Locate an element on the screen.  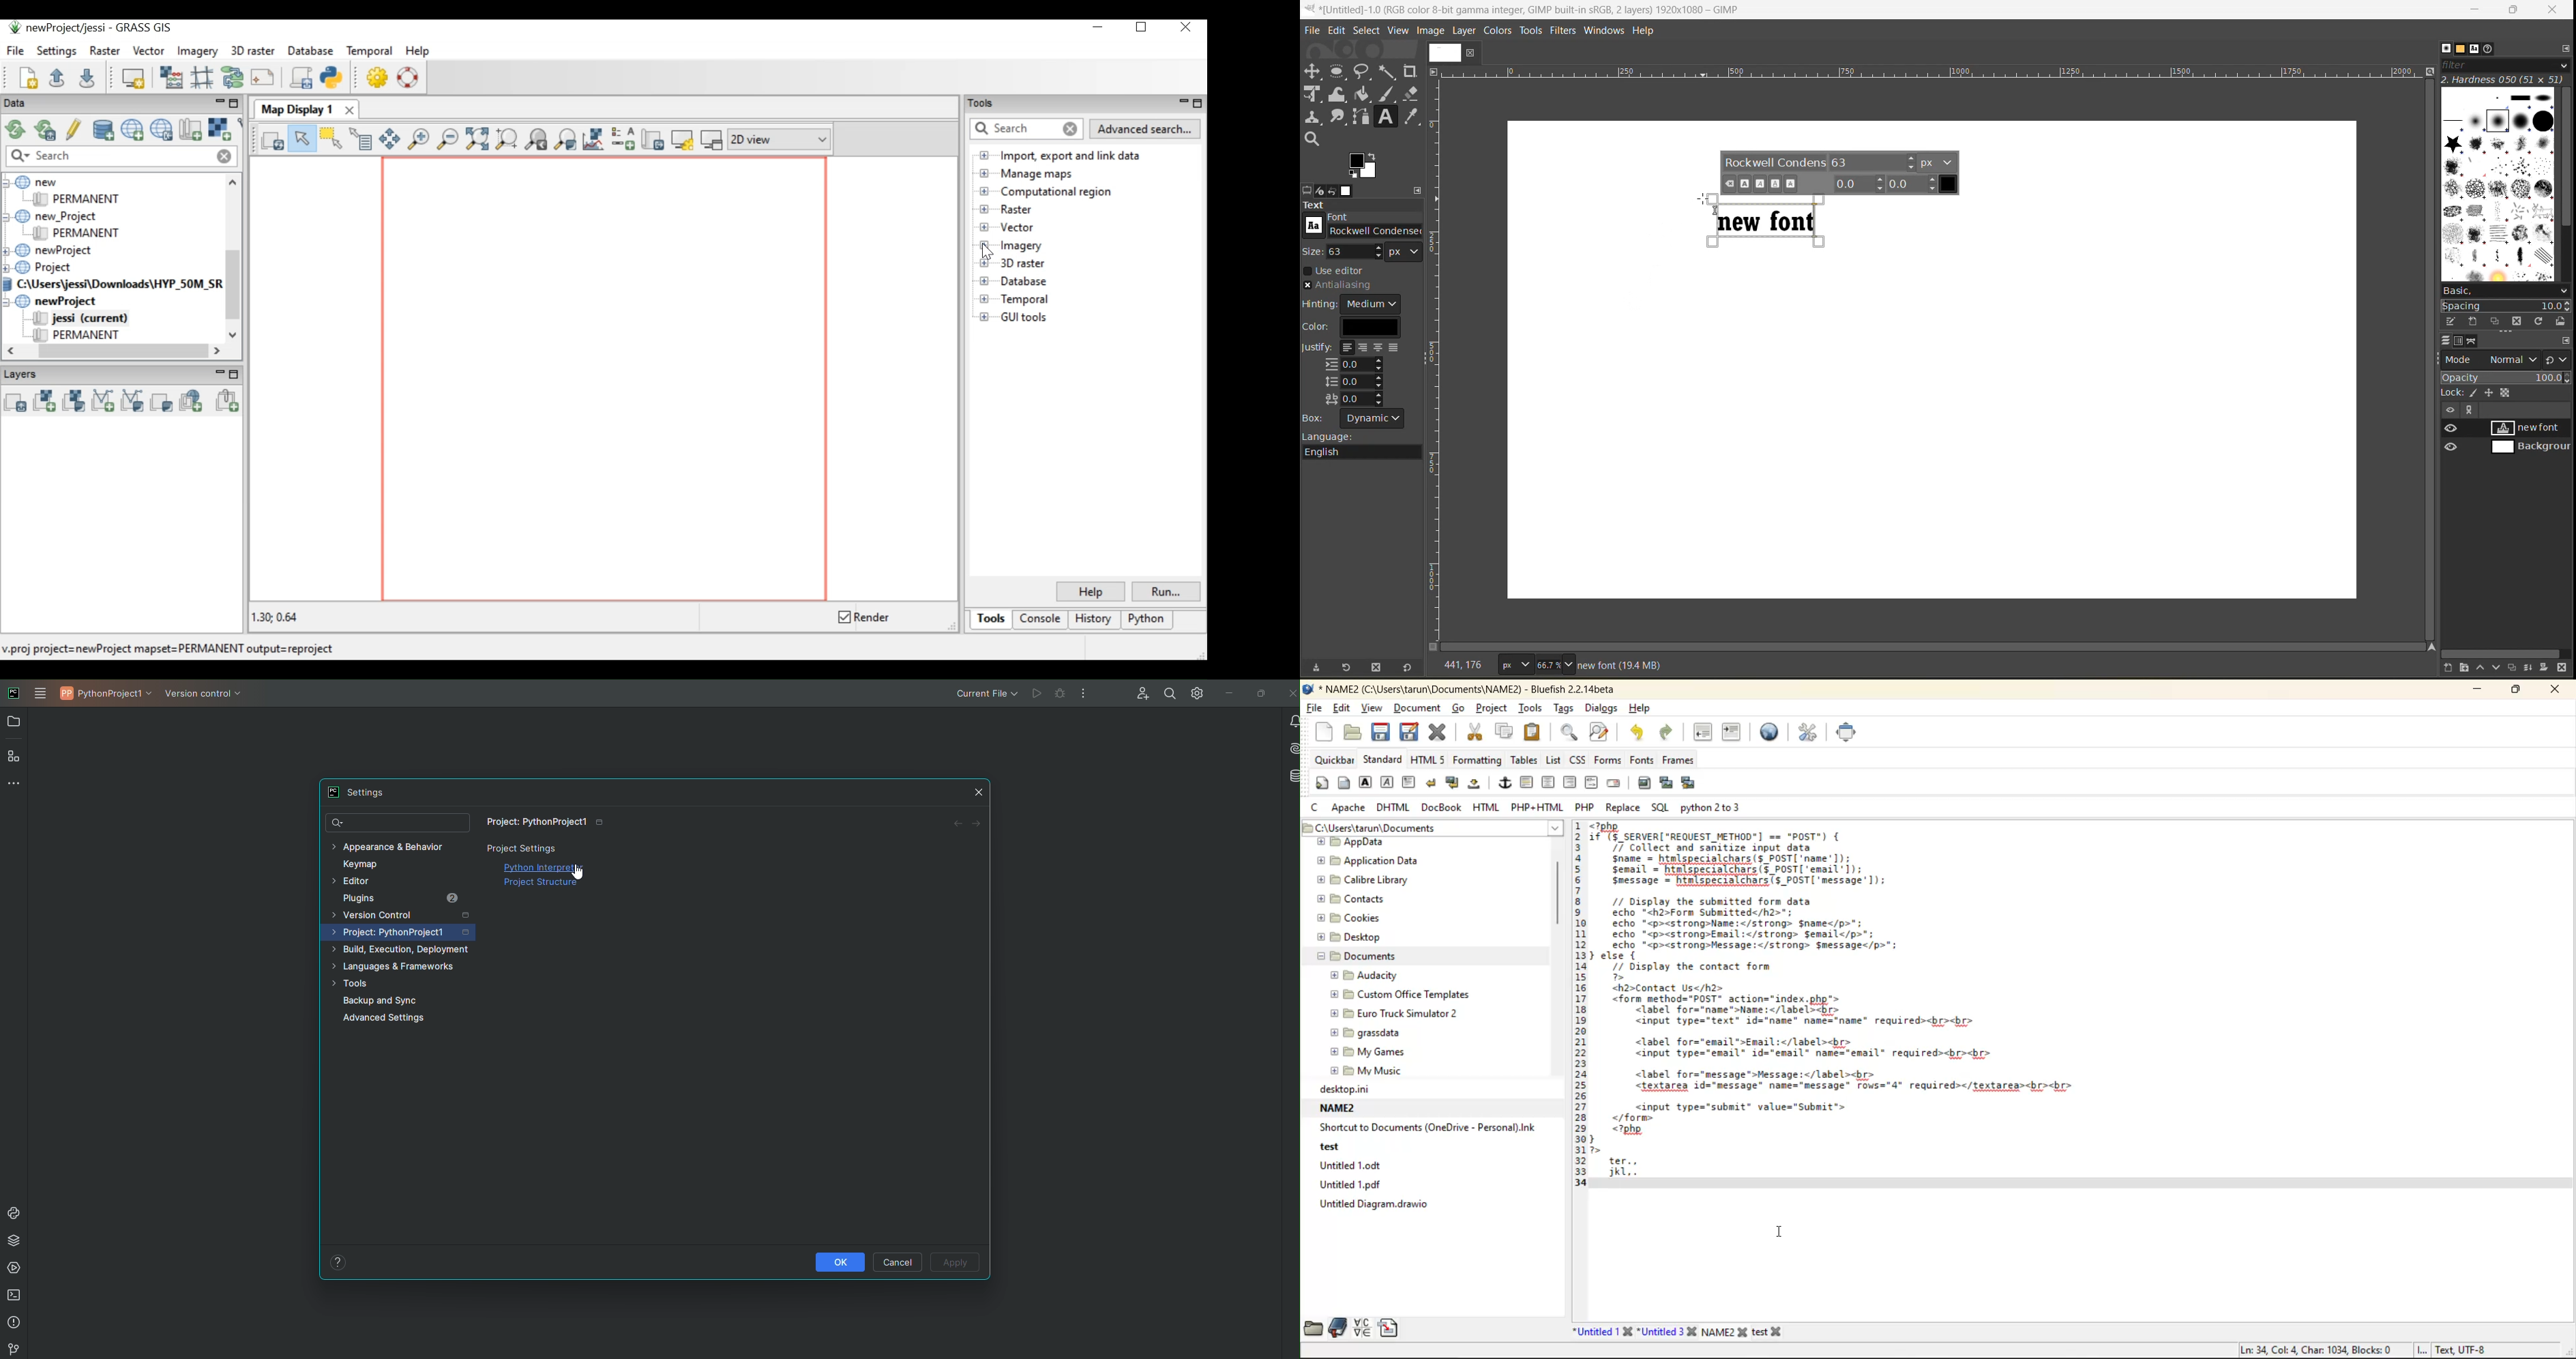
anchor is located at coordinates (1507, 785).